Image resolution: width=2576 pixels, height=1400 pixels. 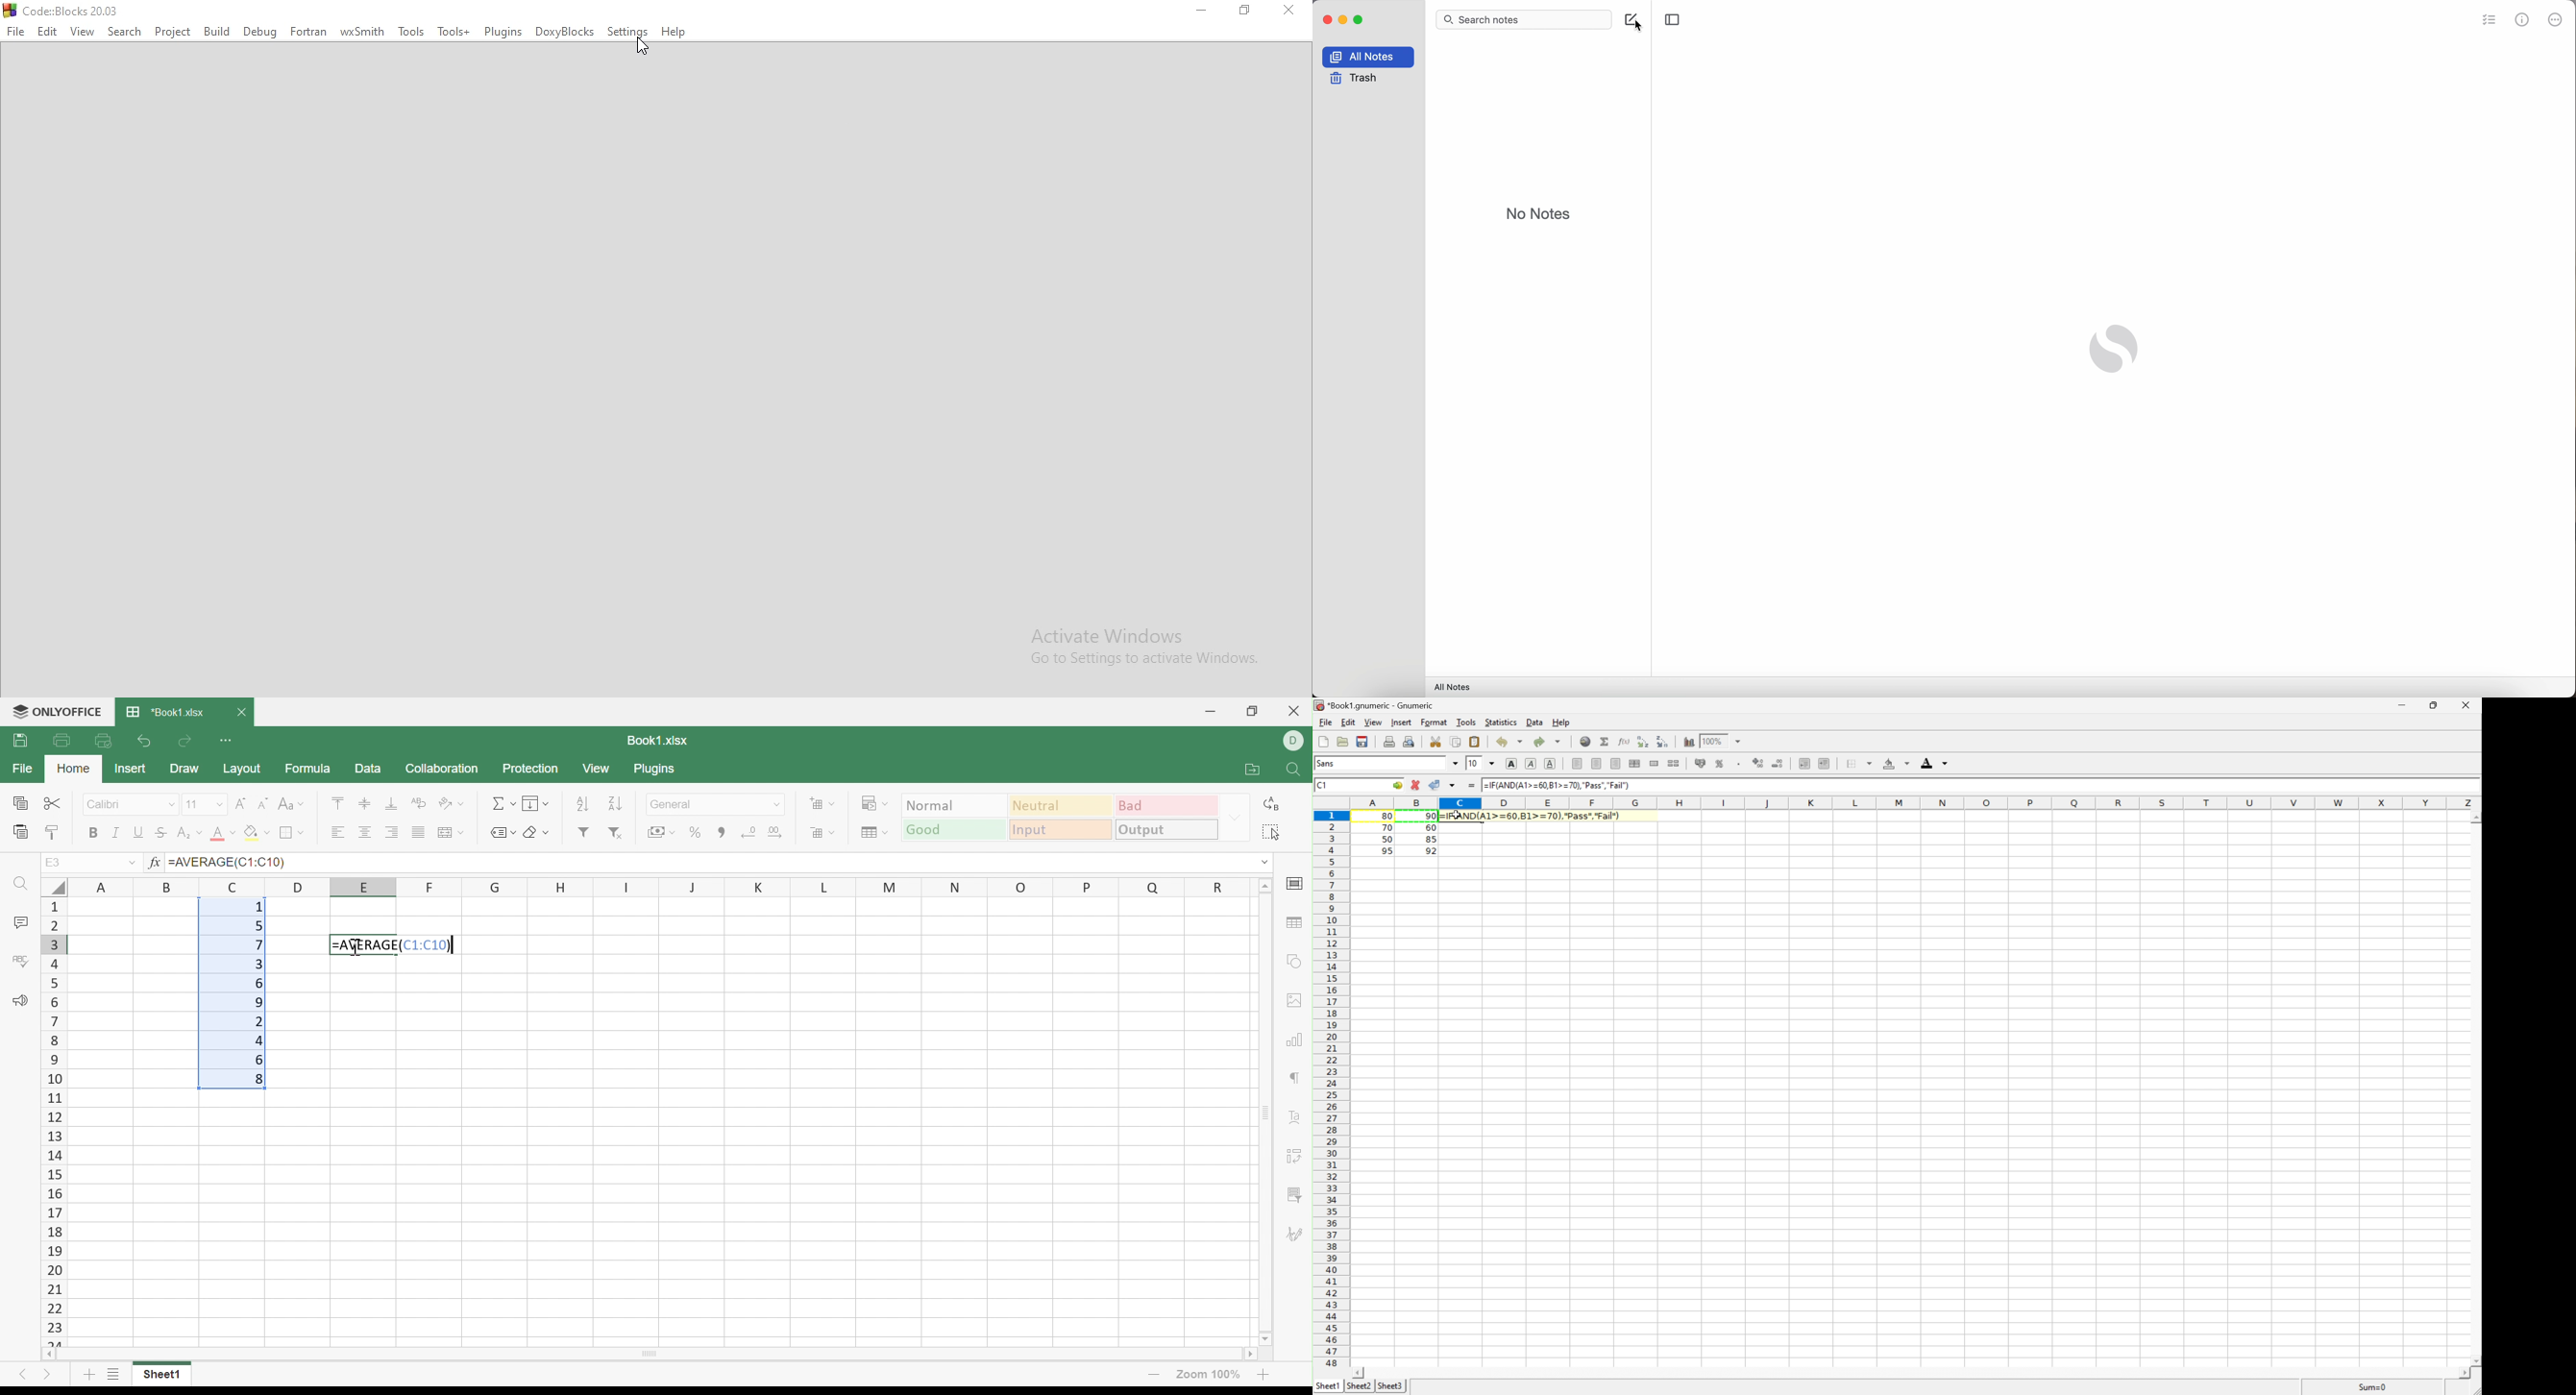 I want to click on Sum=80, so click(x=2373, y=1387).